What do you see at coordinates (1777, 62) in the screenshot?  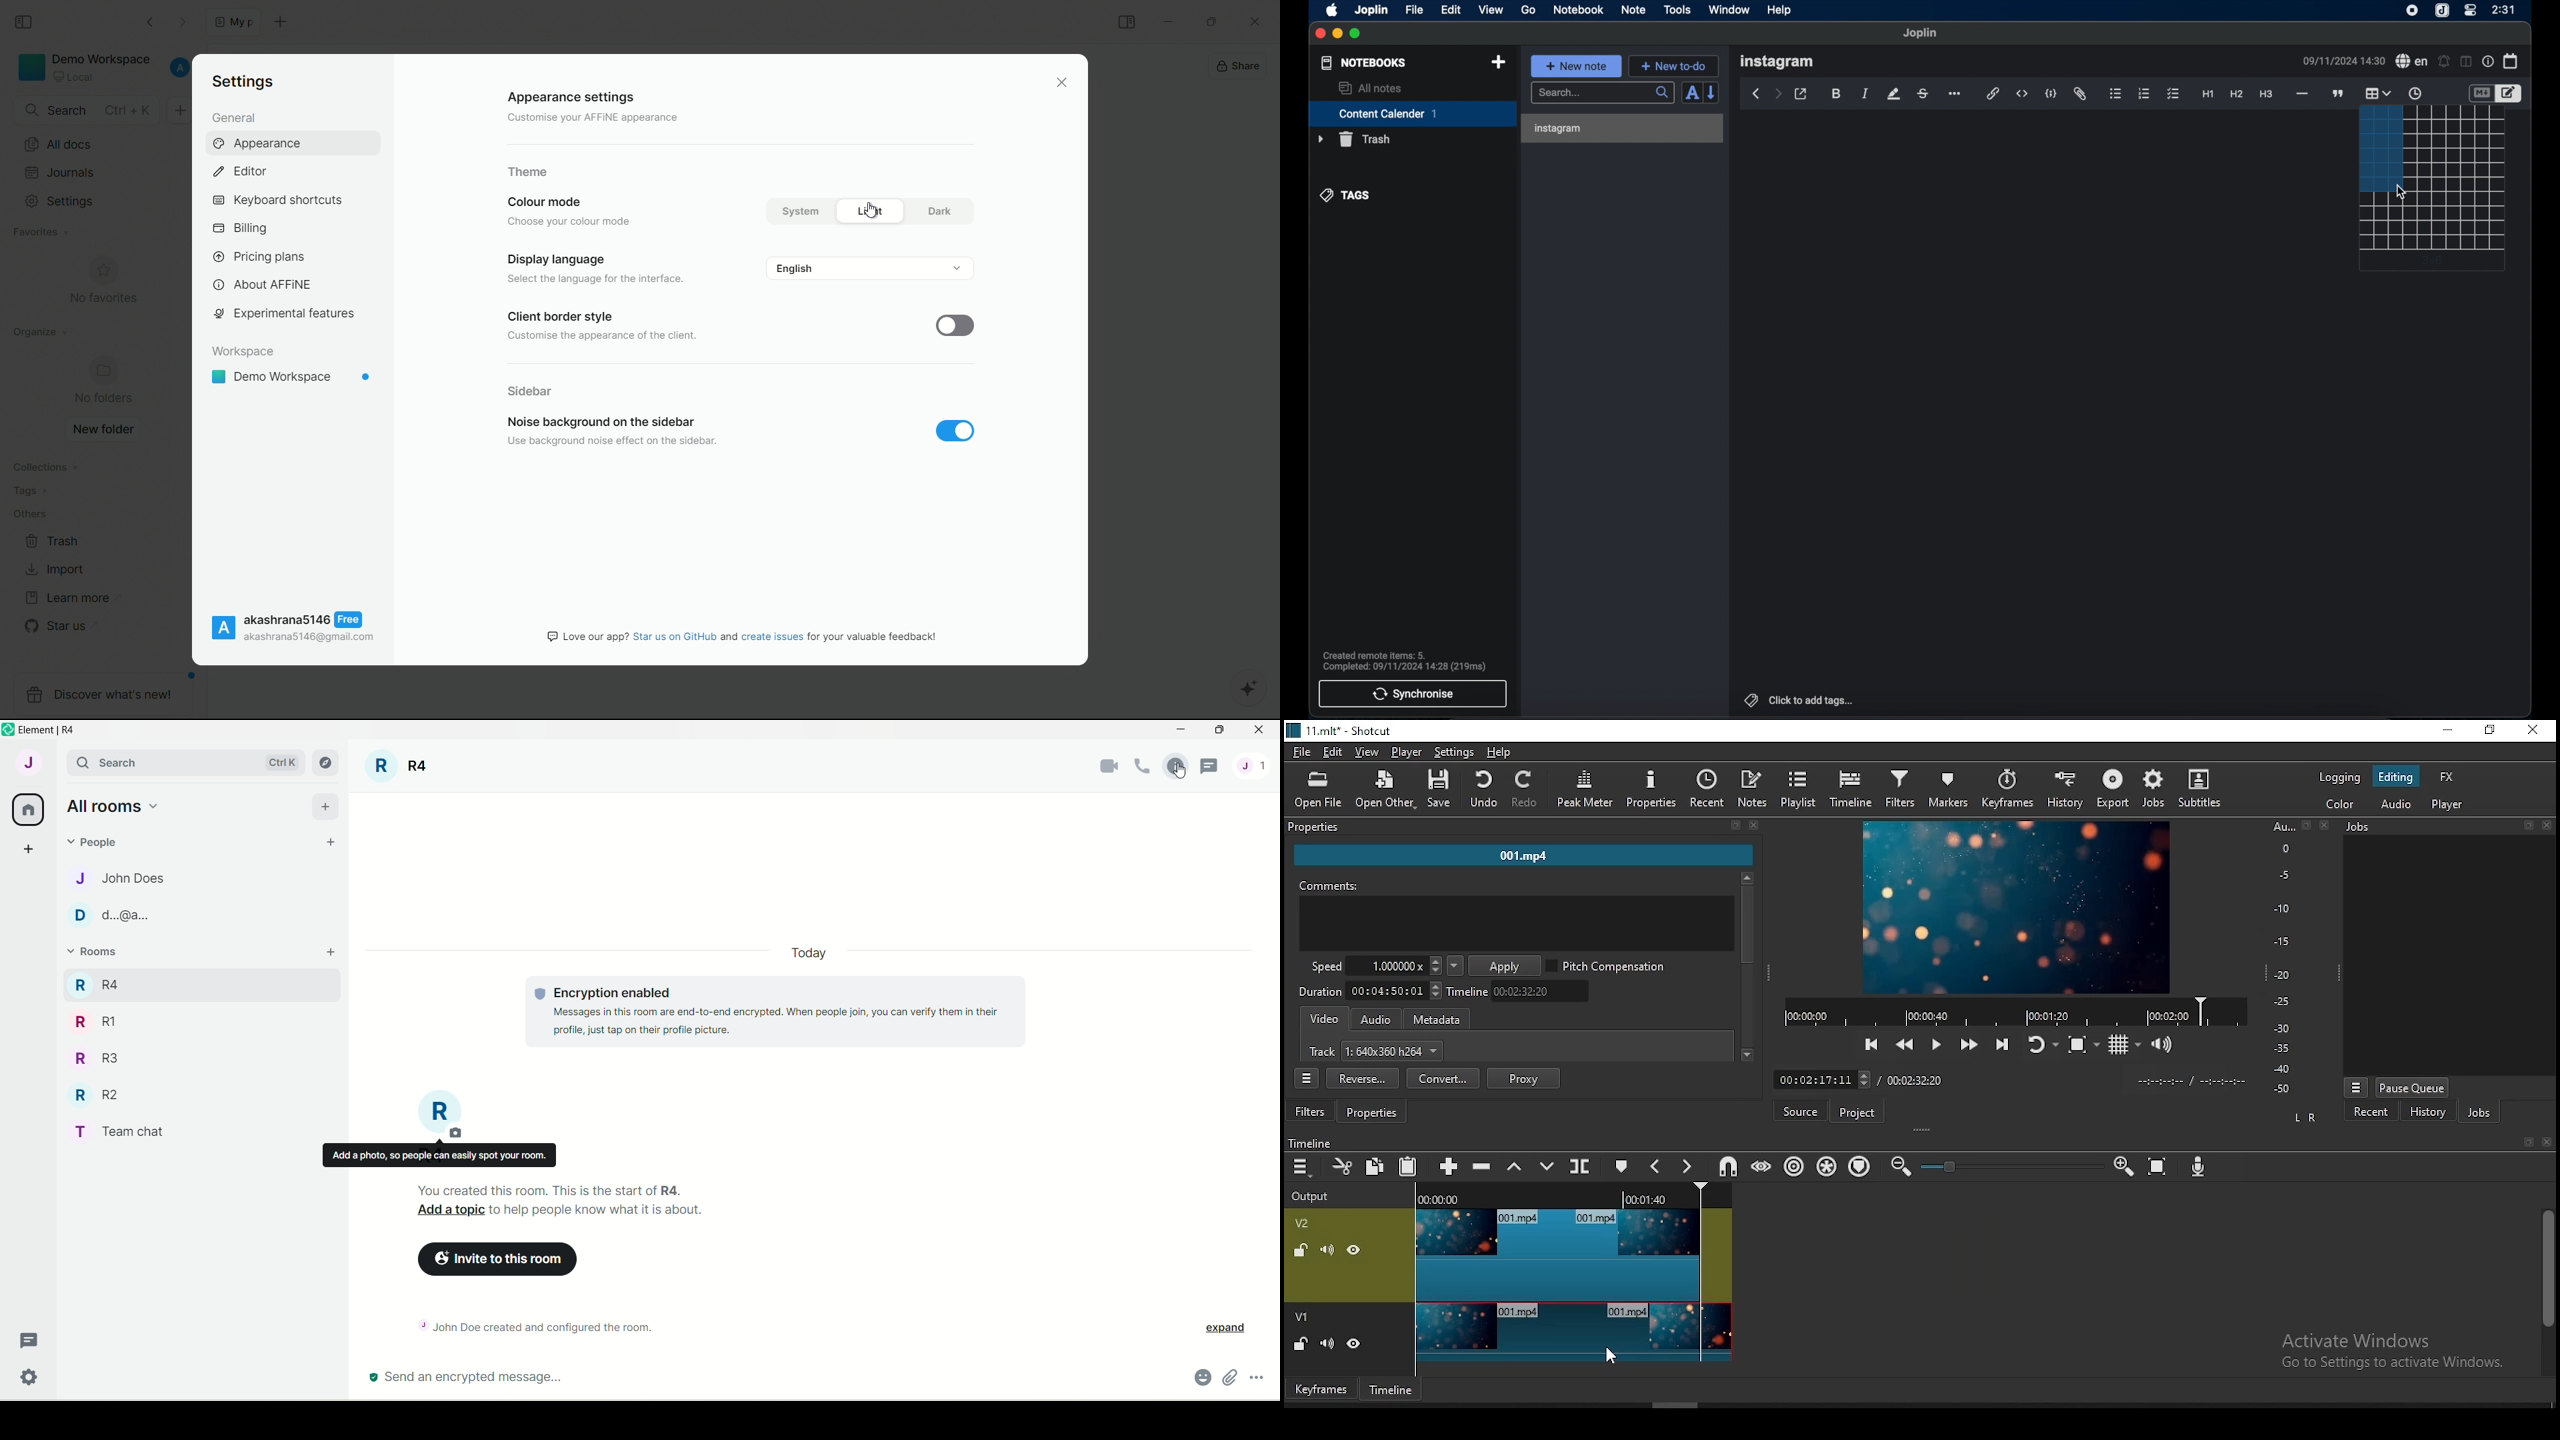 I see `instagram` at bounding box center [1777, 62].